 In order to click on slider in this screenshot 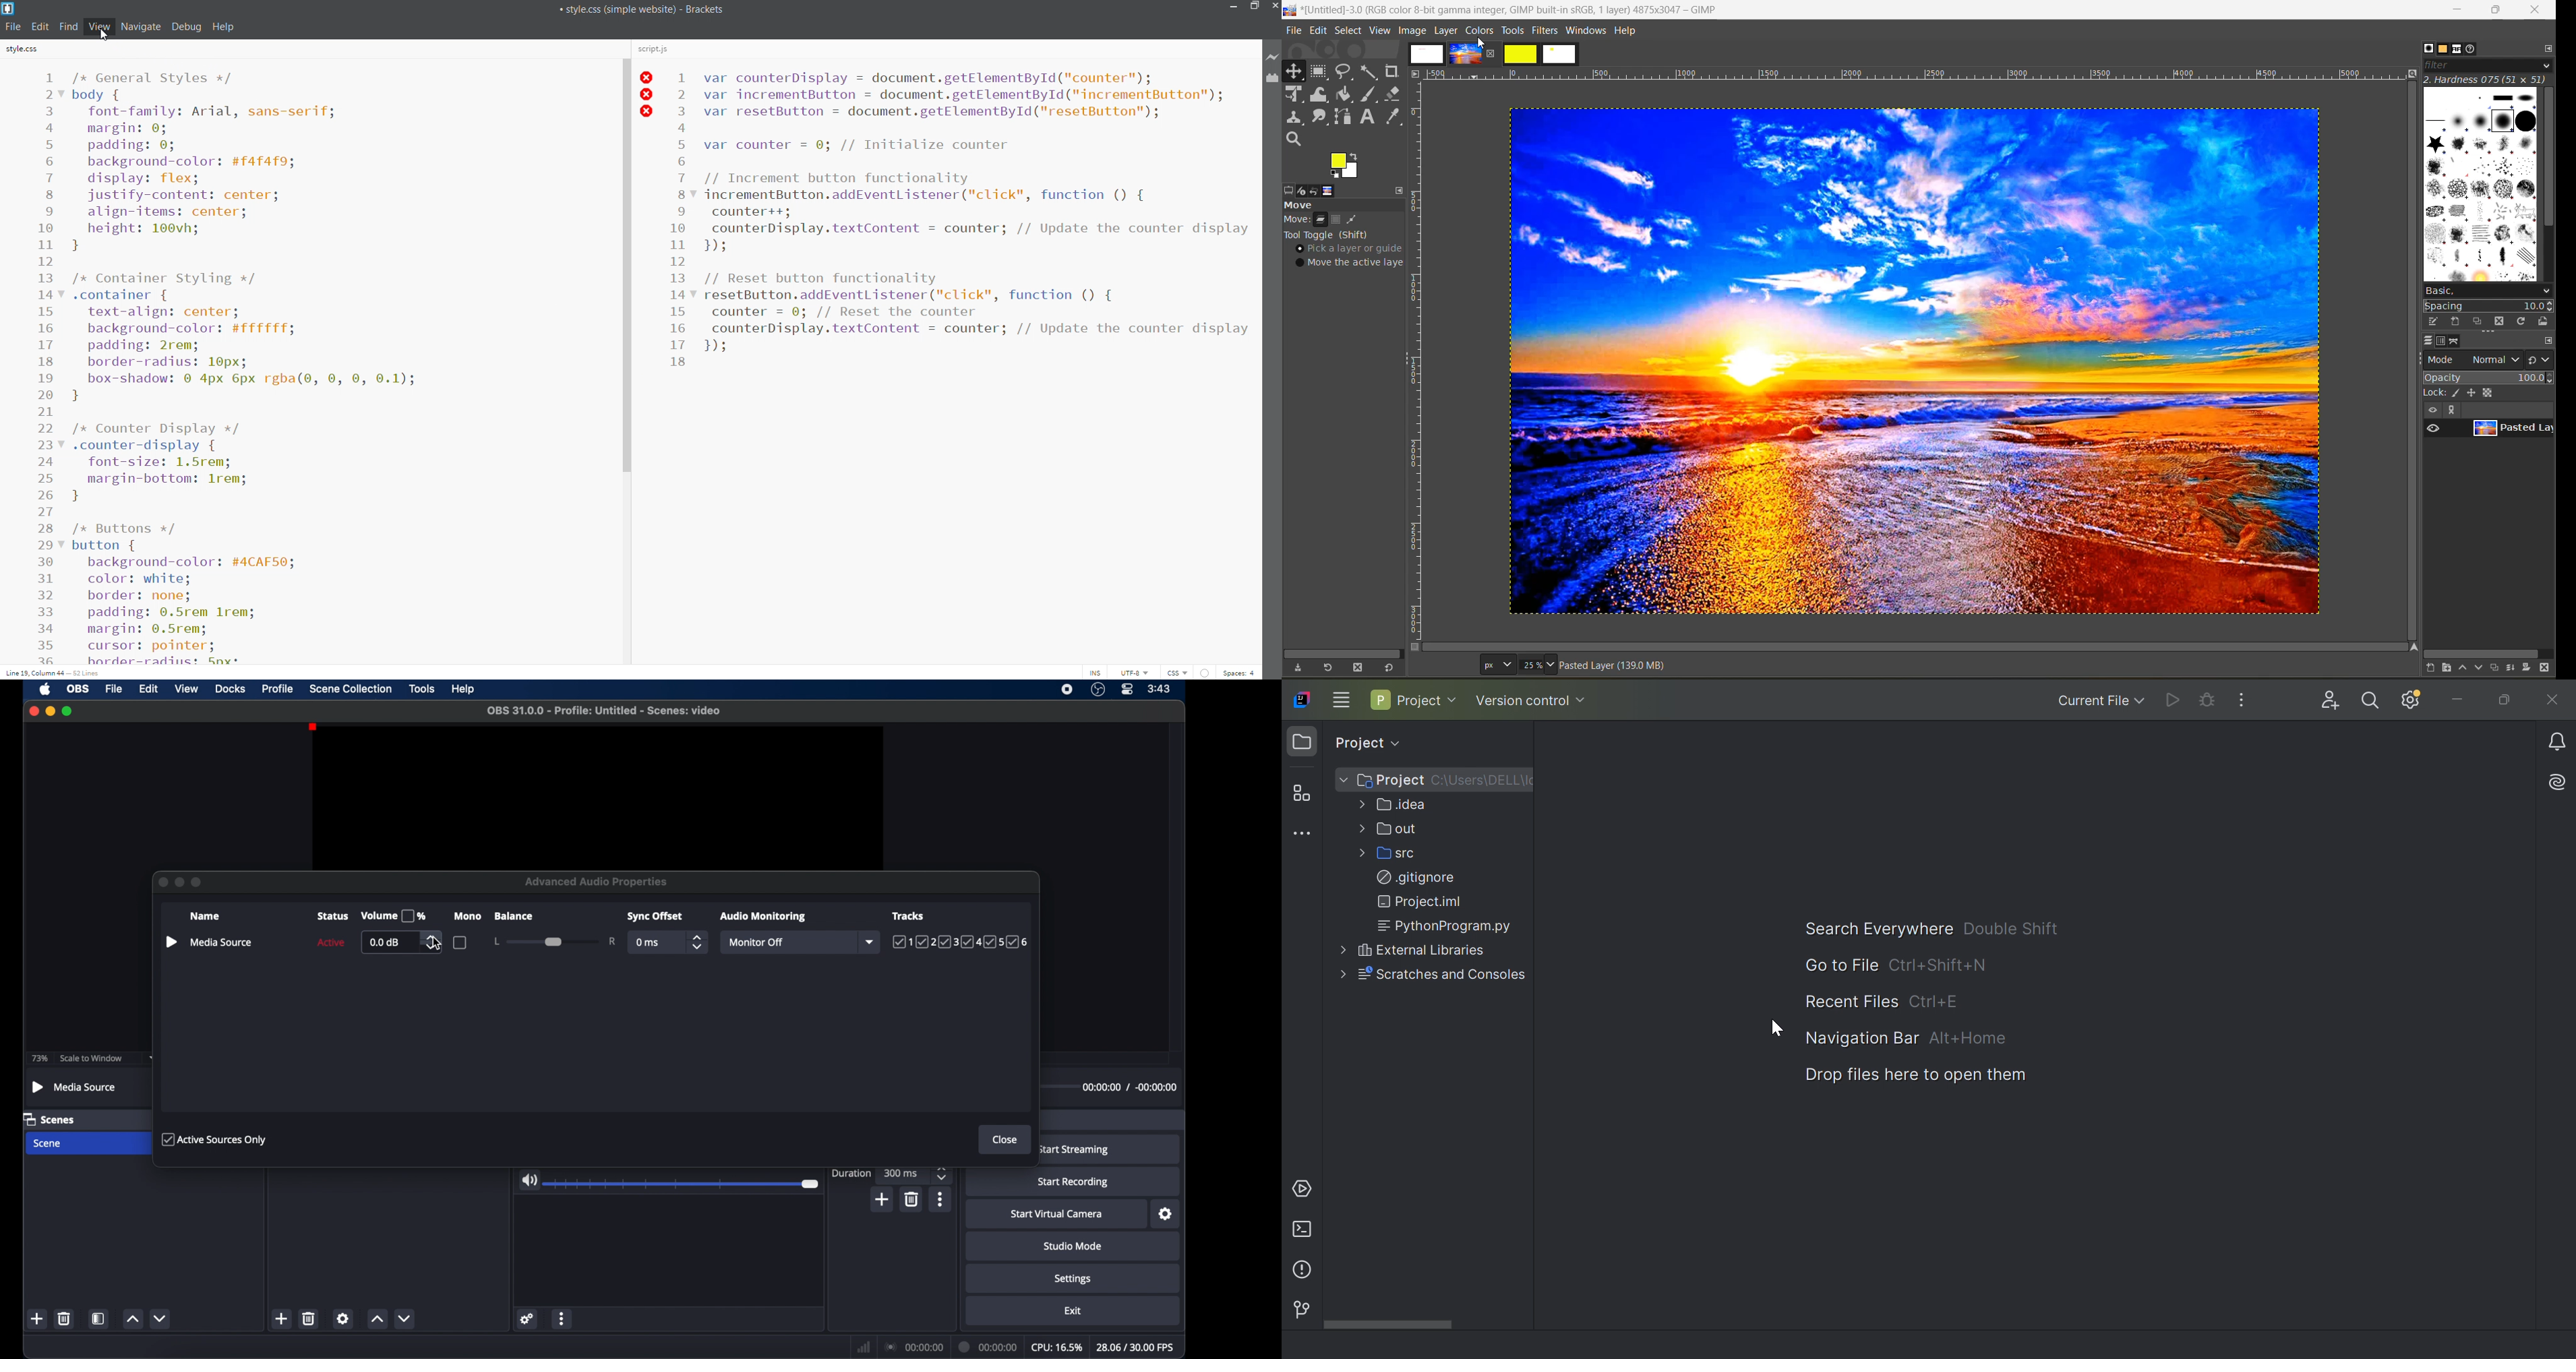, I will do `click(684, 1184)`.